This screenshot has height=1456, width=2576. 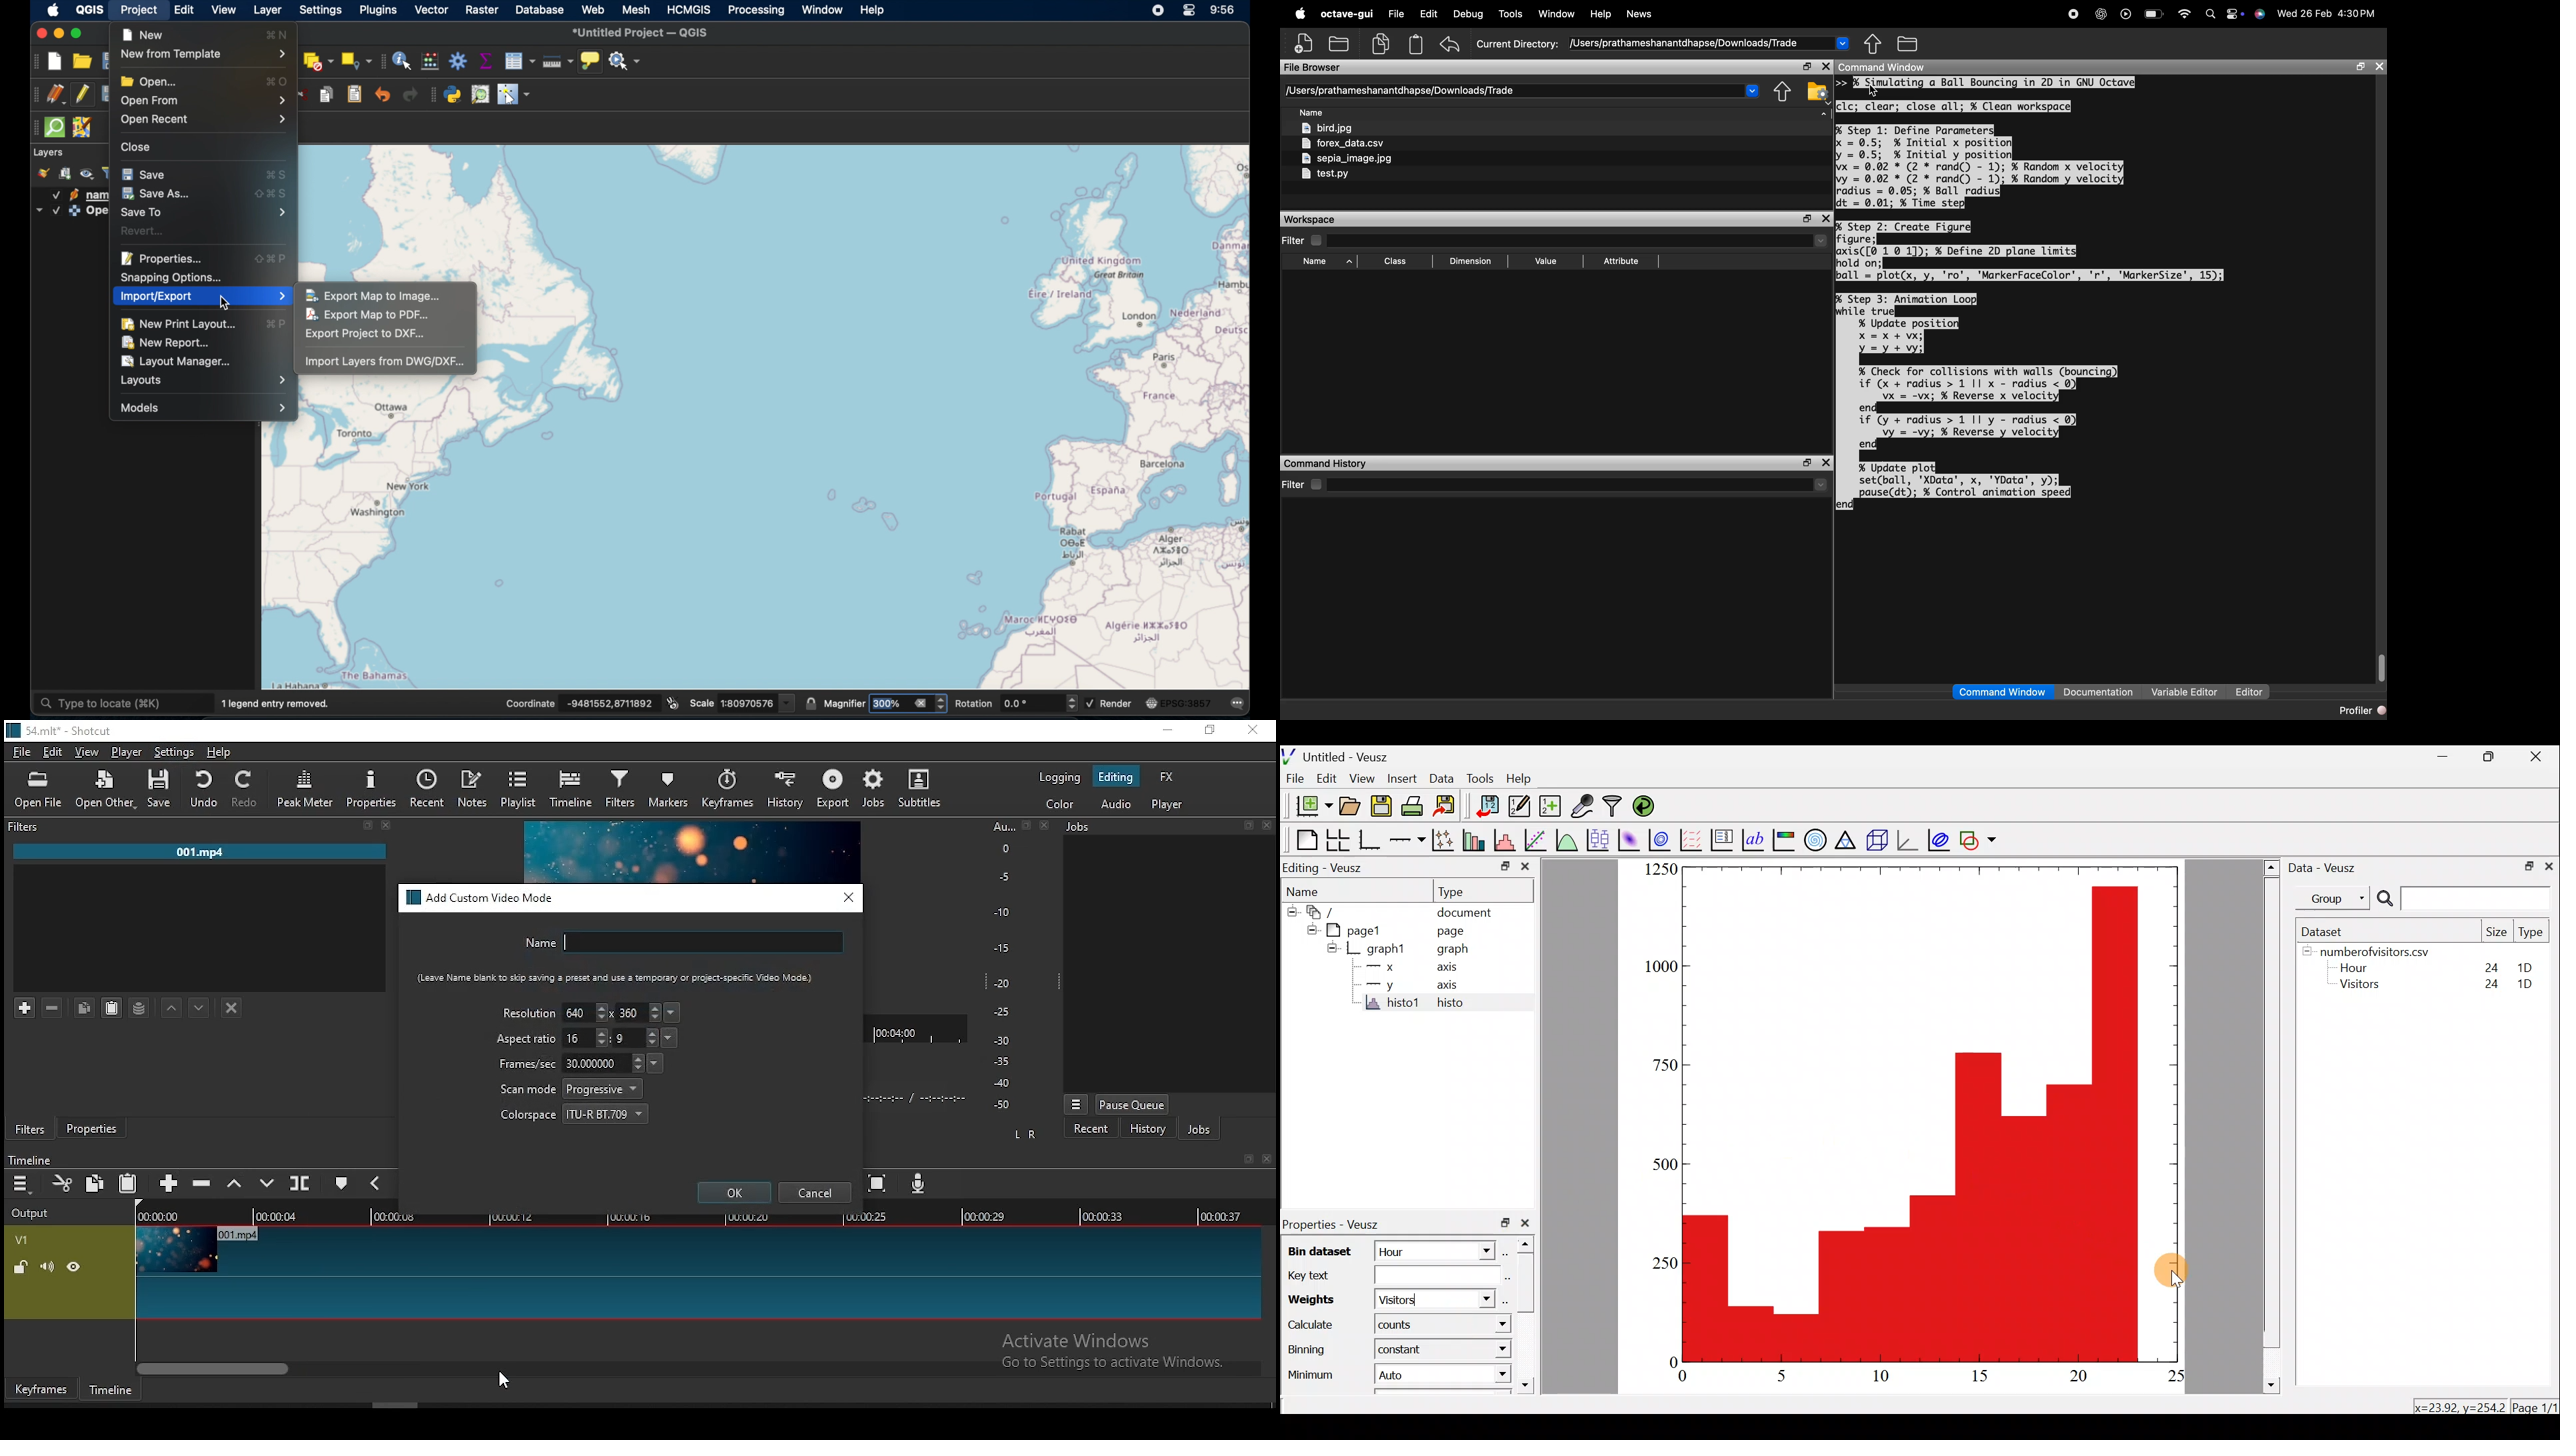 What do you see at coordinates (569, 1063) in the screenshot?
I see `frames/sec` at bounding box center [569, 1063].